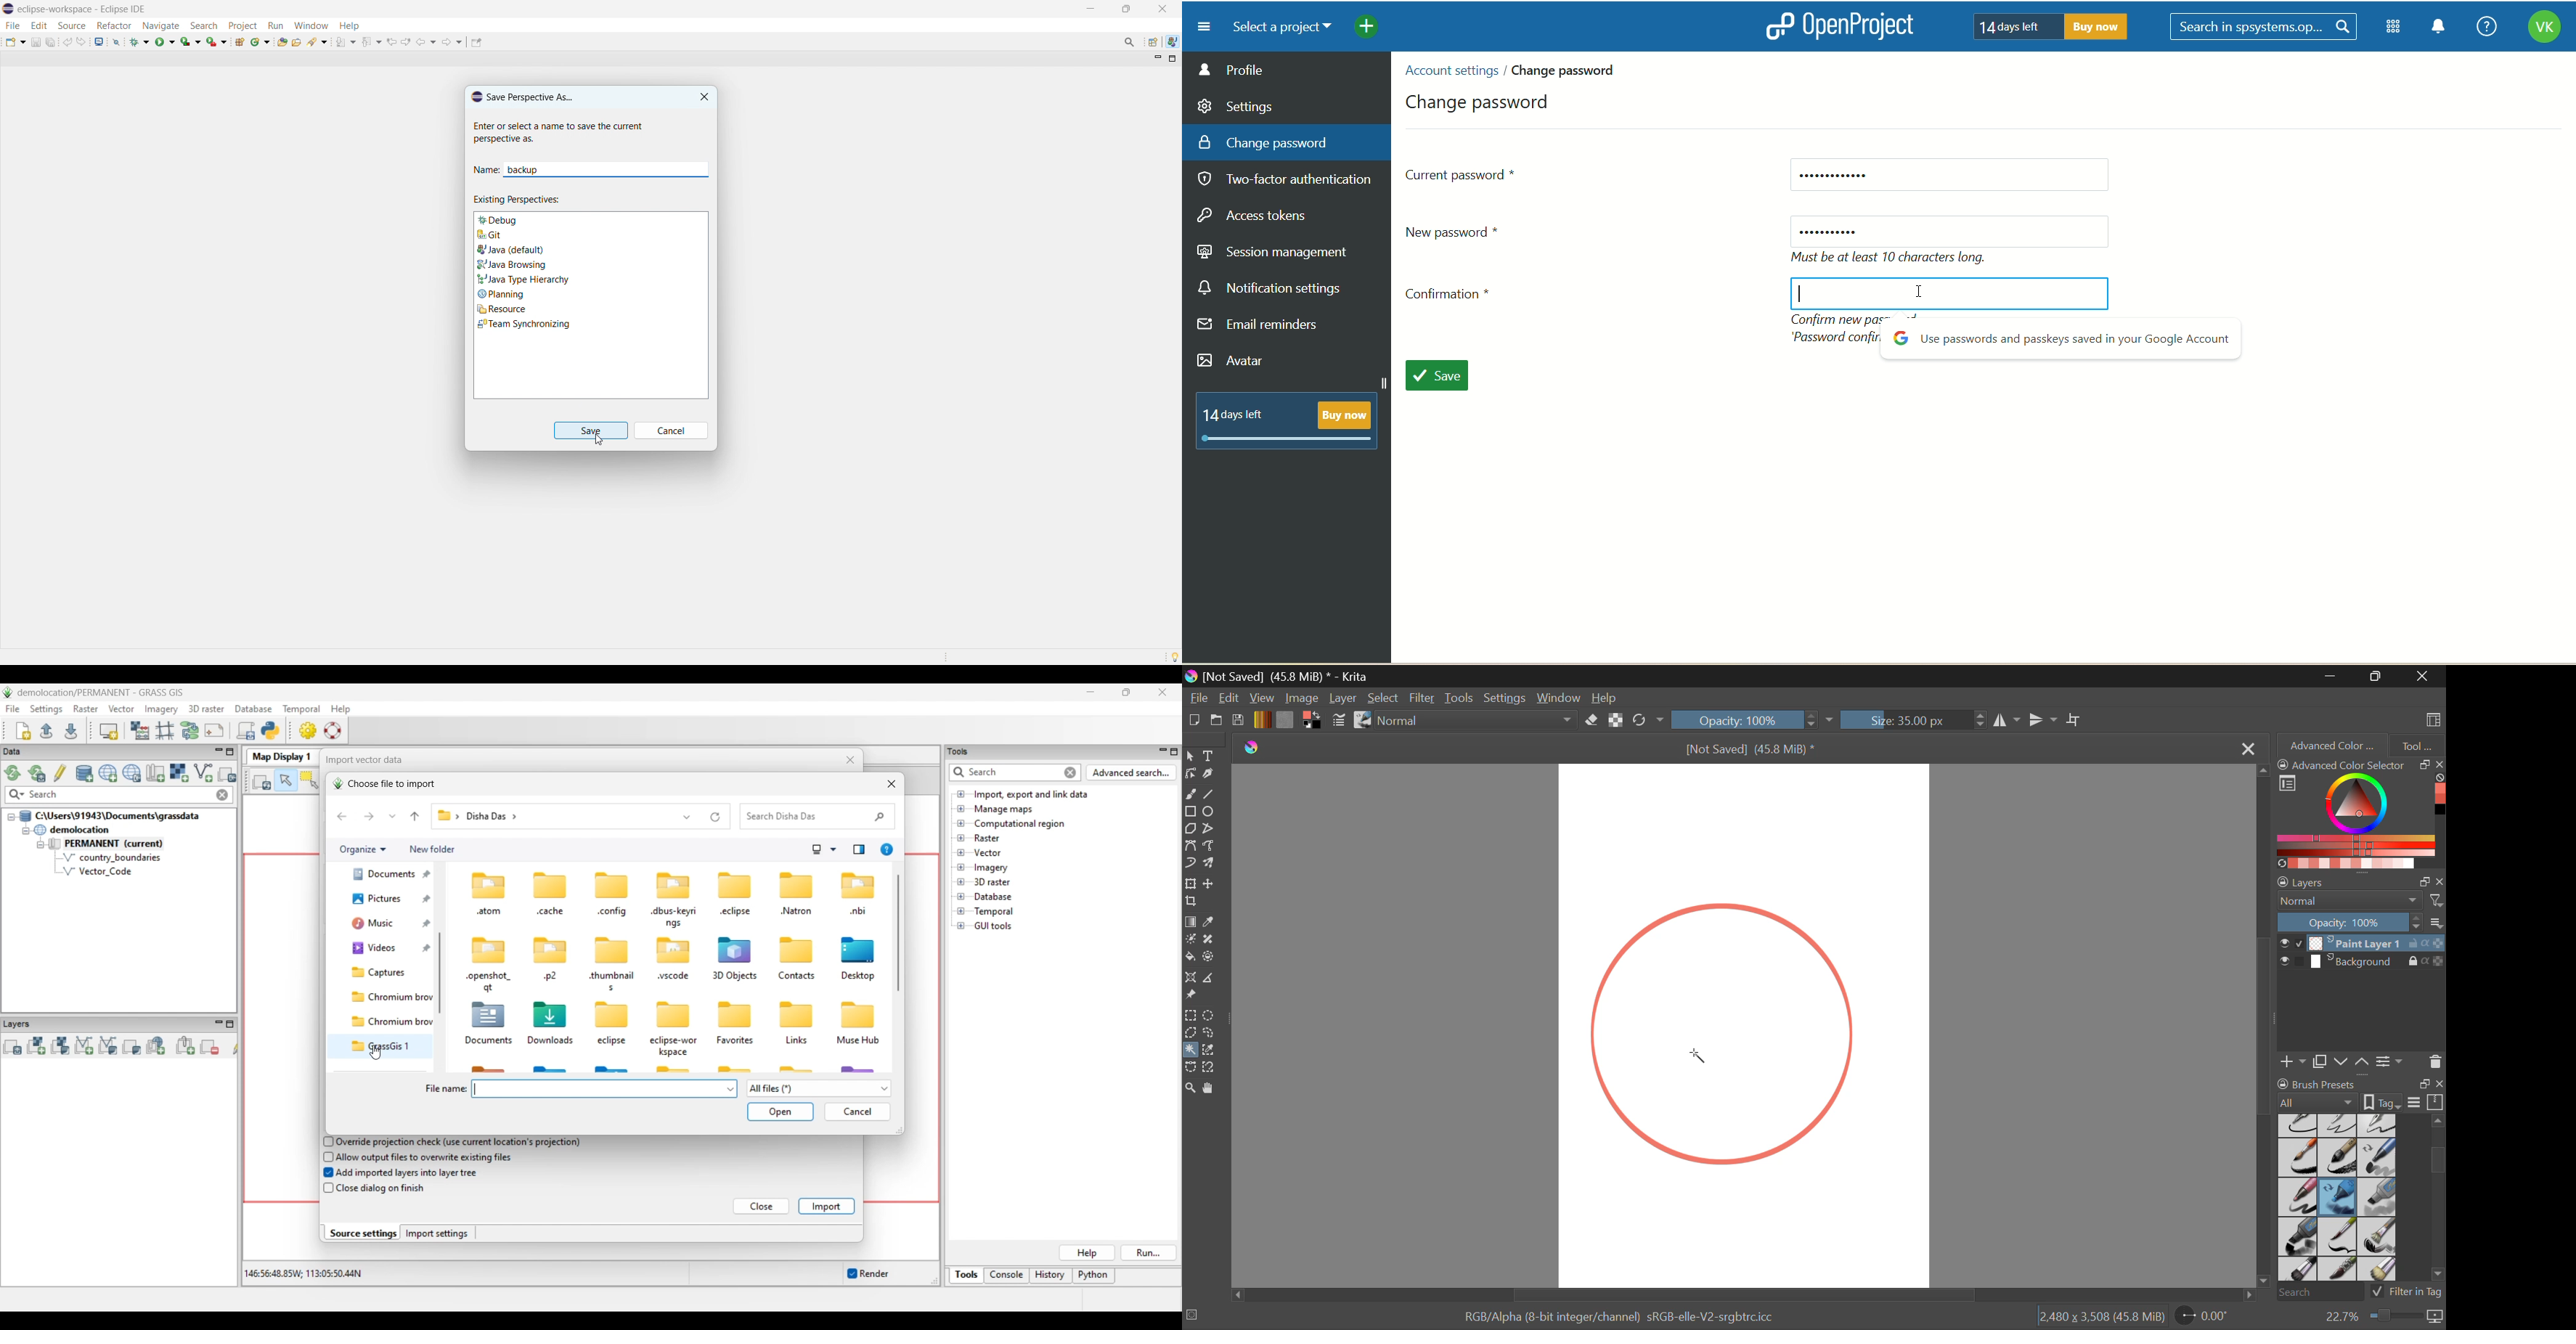 Image resolution: width=2576 pixels, height=1344 pixels. I want to click on Colorize Mask Tool, so click(1191, 940).